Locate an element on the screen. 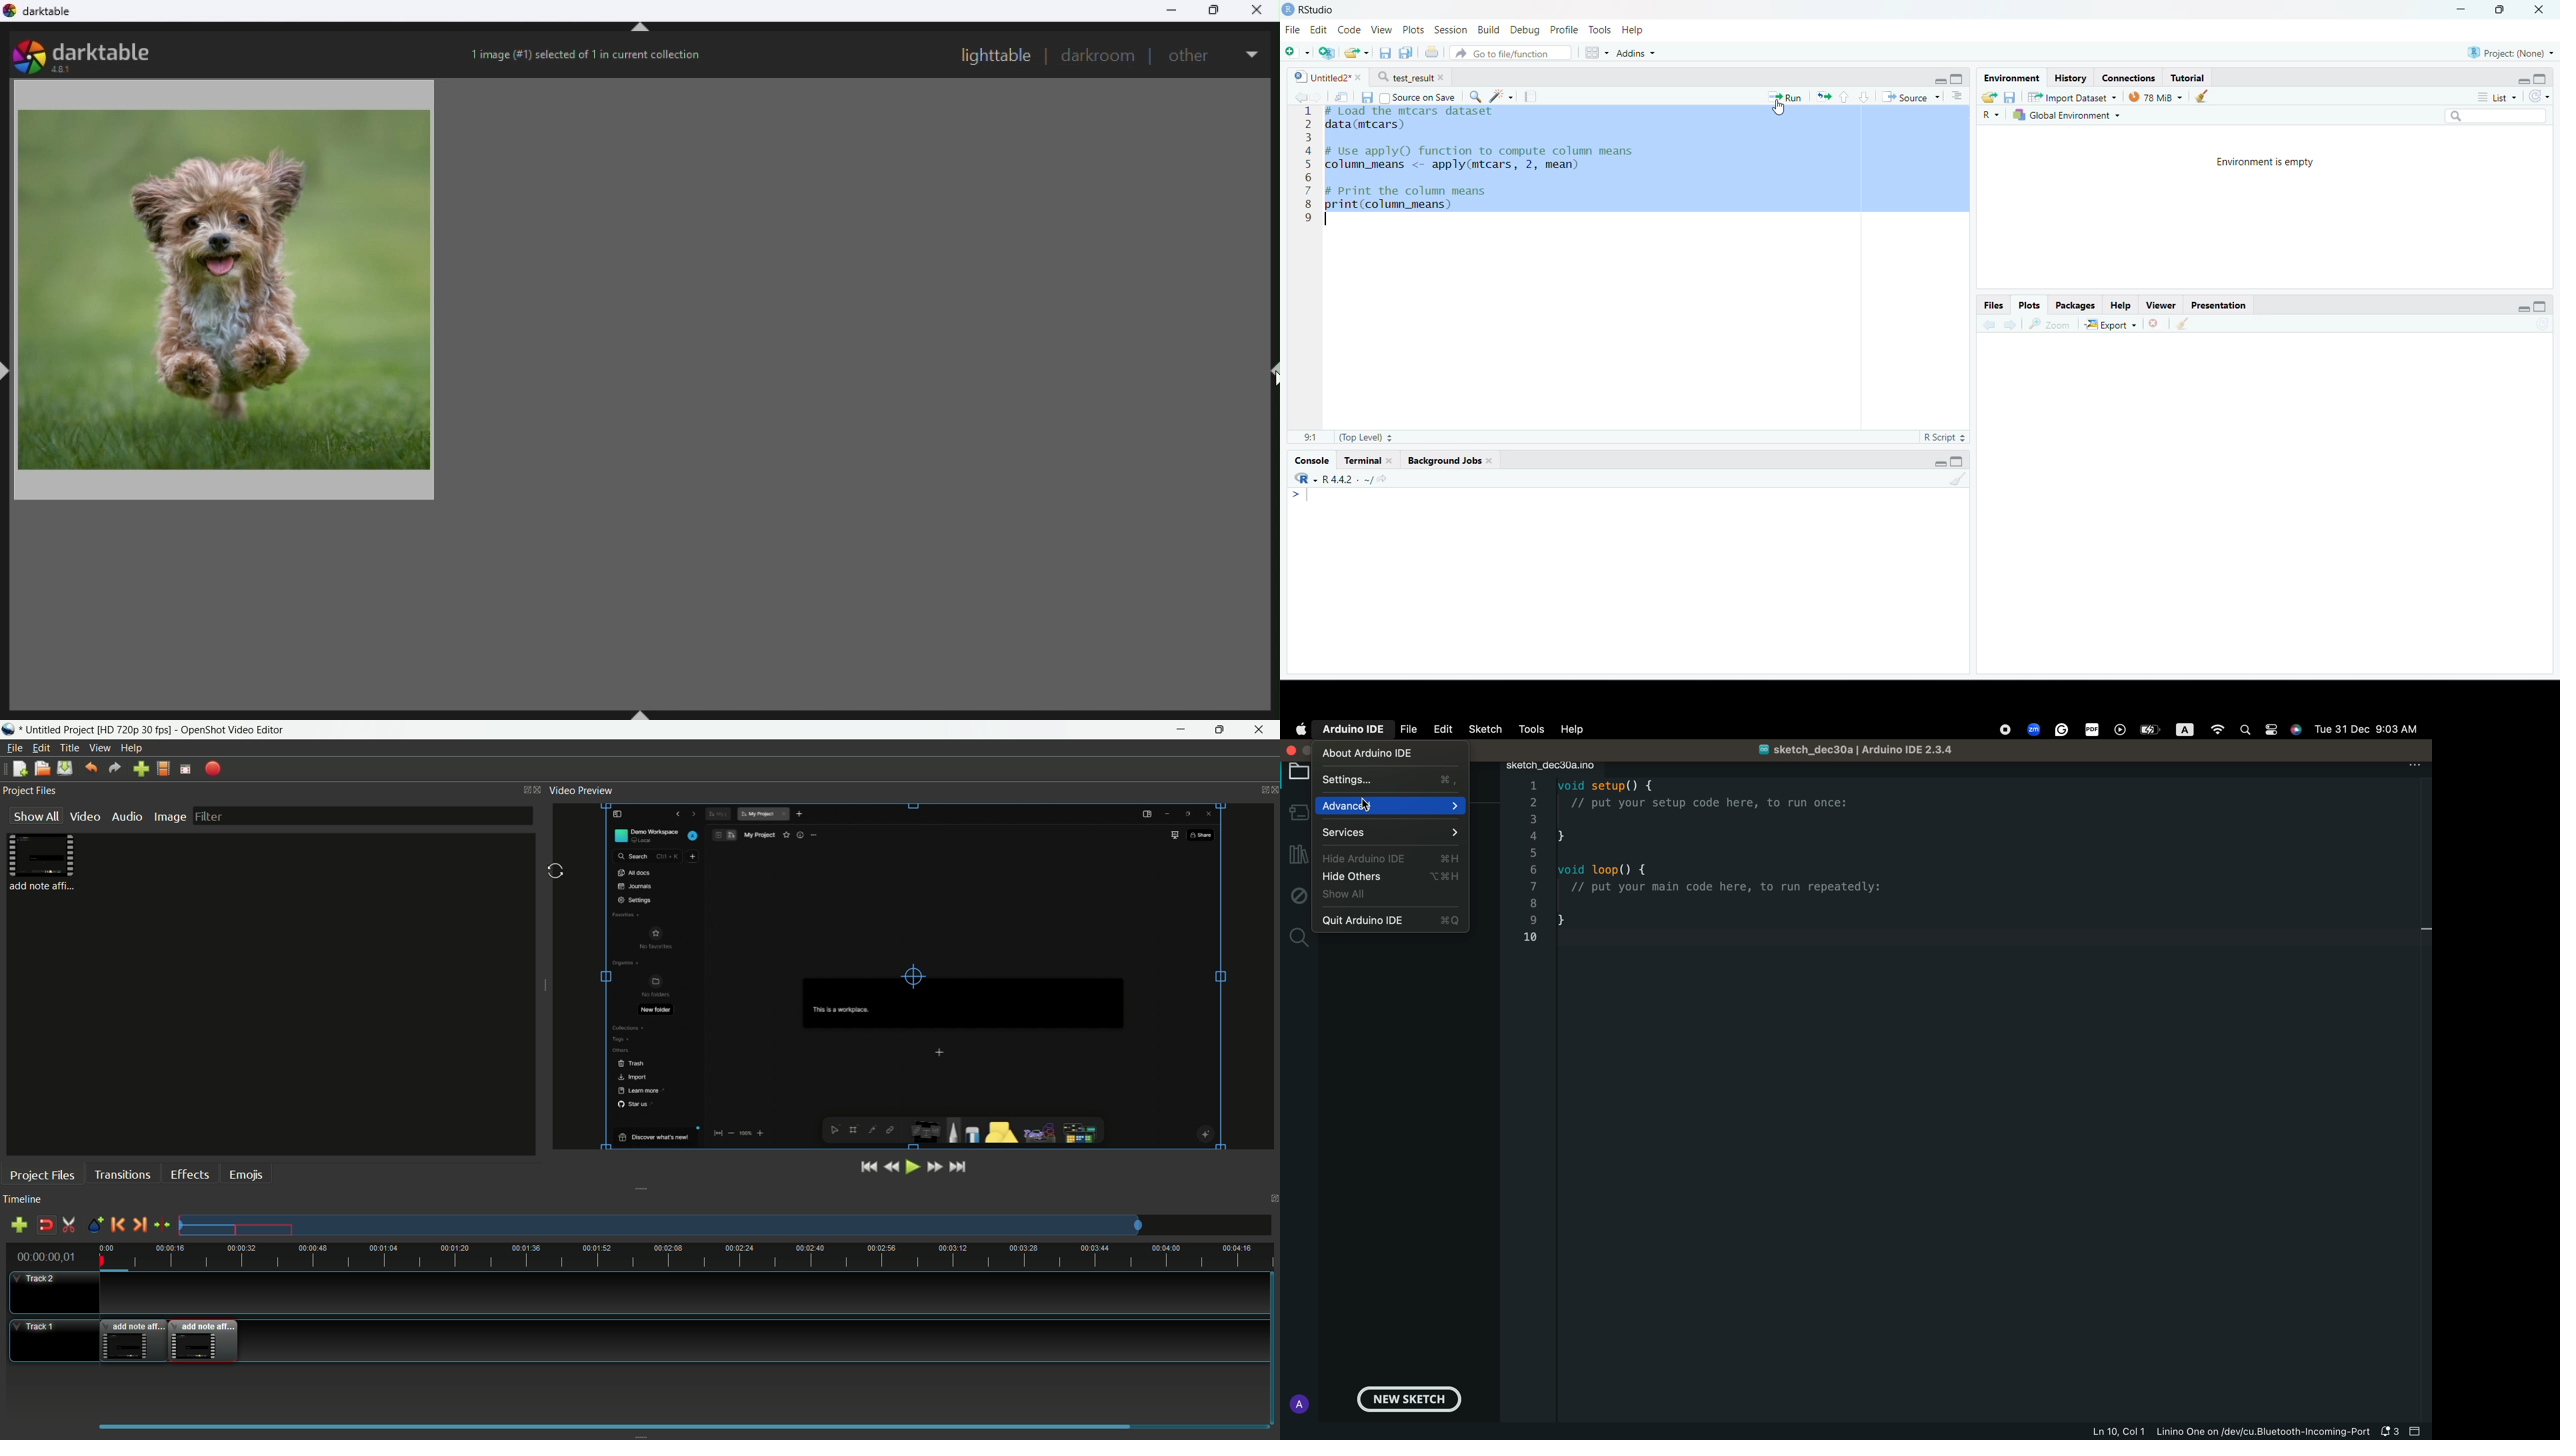  Build is located at coordinates (1489, 29).